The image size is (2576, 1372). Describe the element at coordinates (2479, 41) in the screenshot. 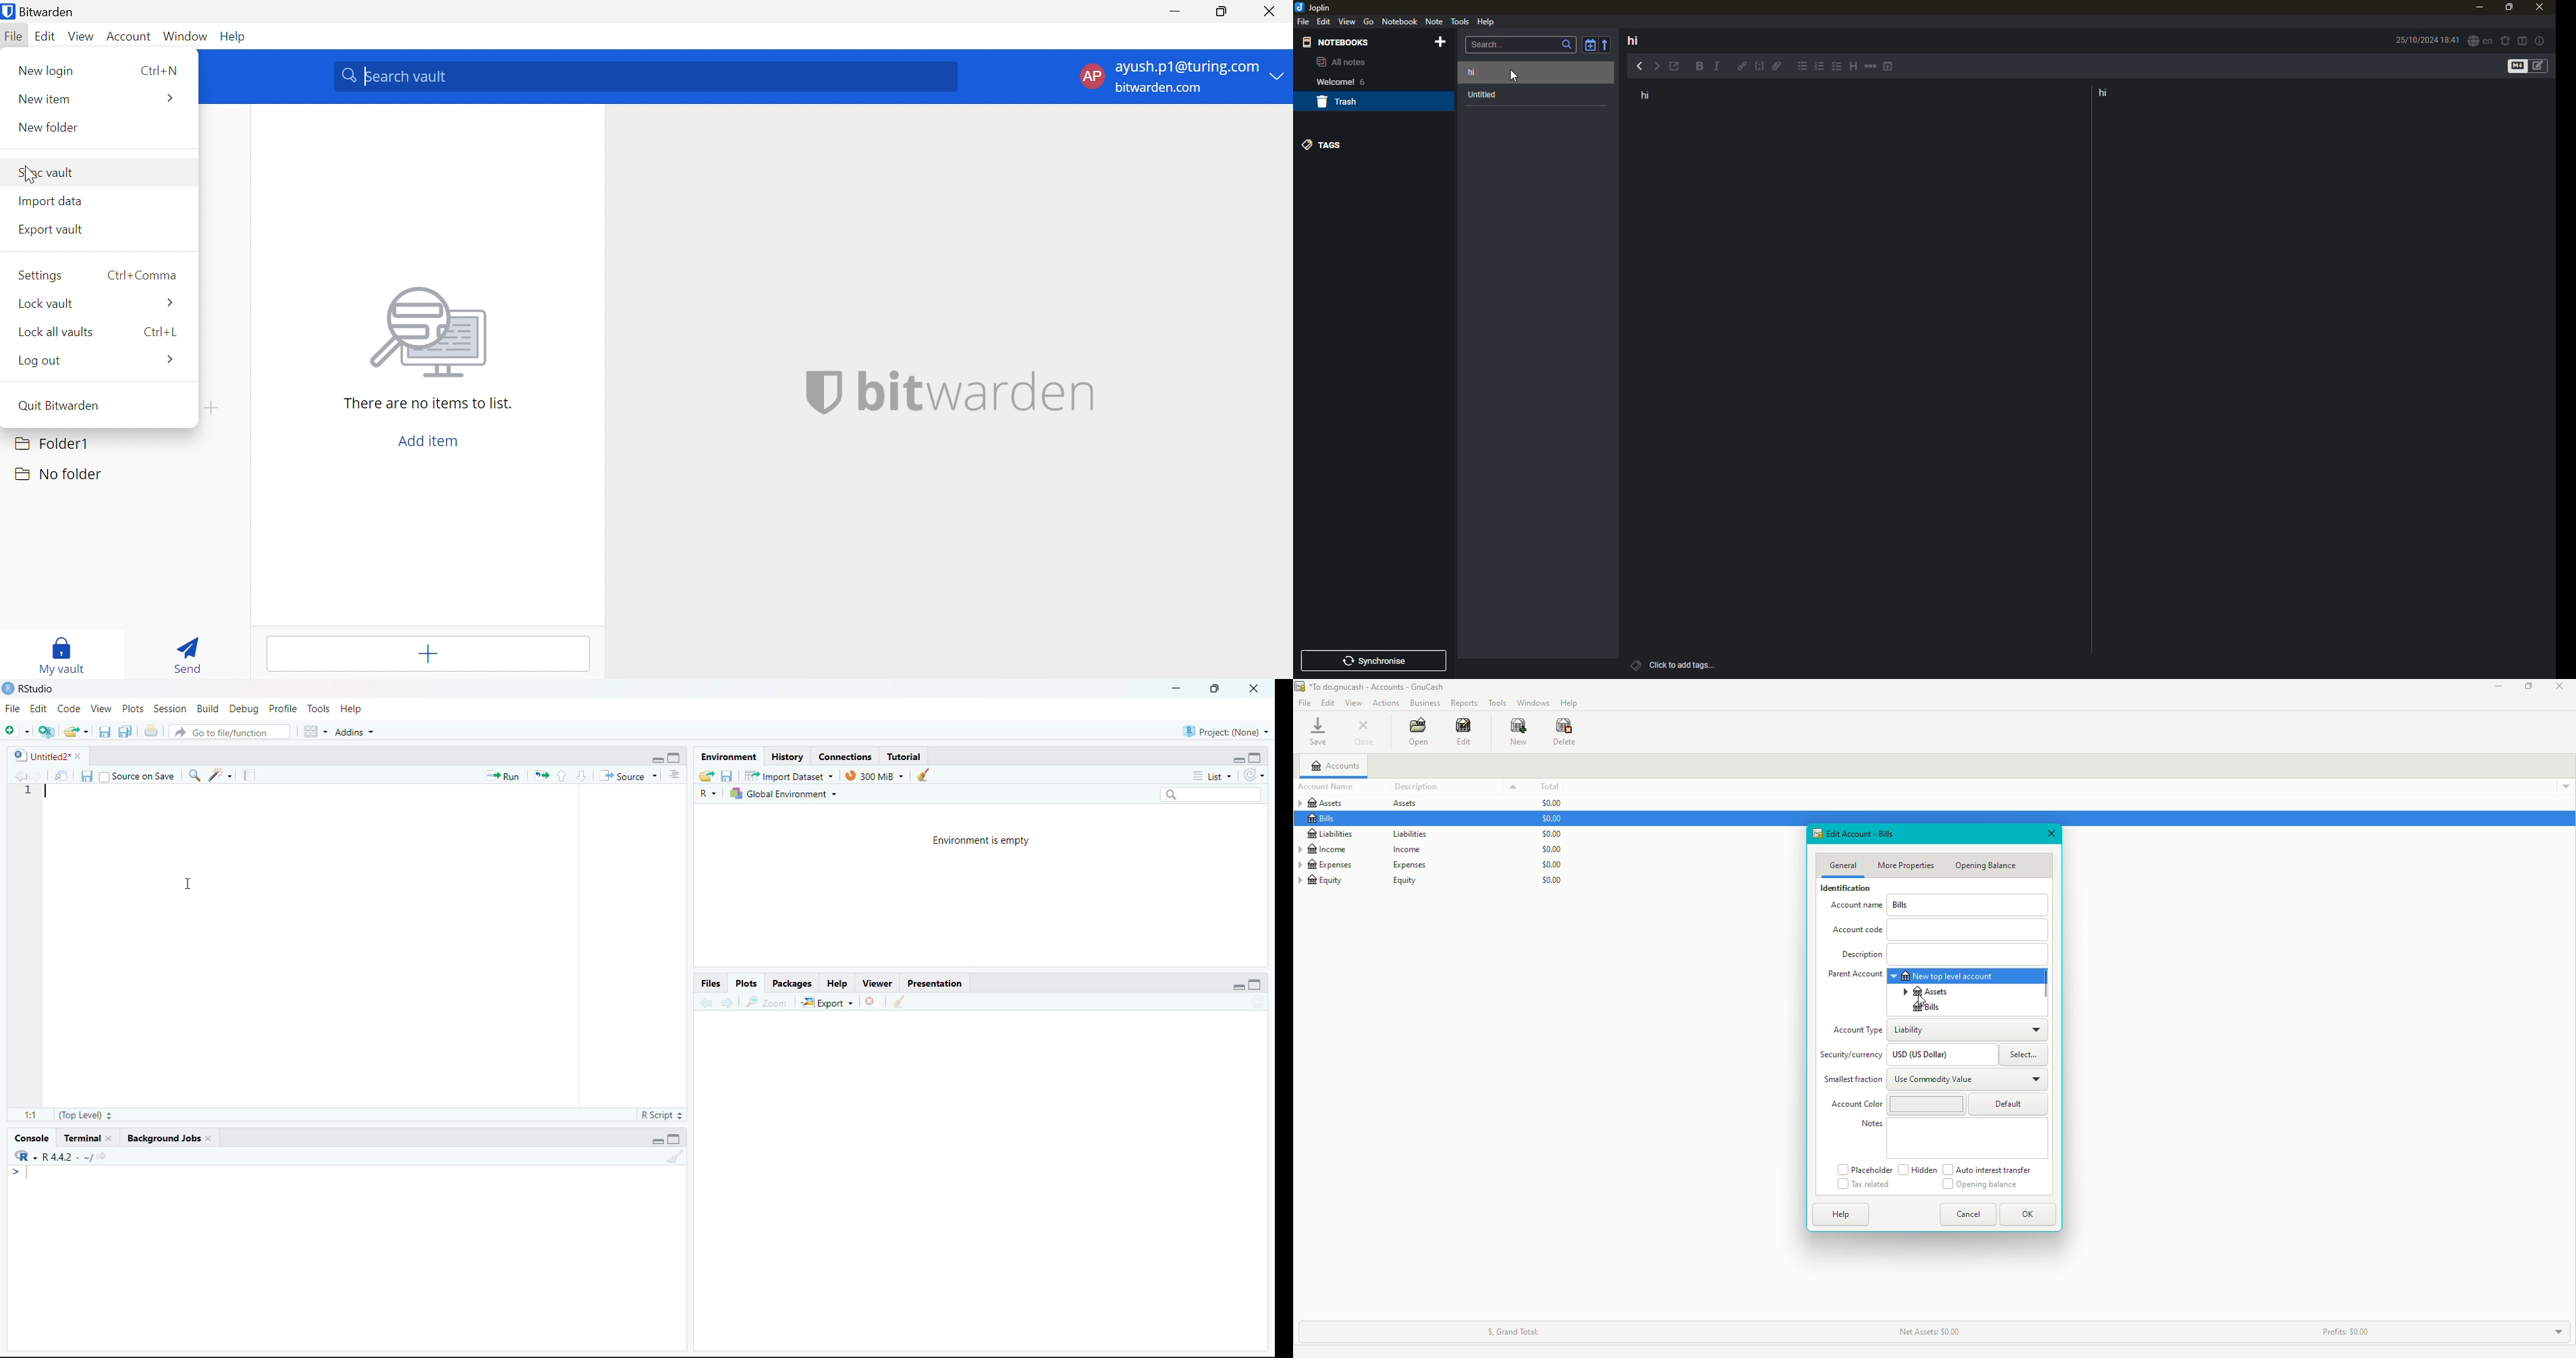

I see `spell checker` at that location.